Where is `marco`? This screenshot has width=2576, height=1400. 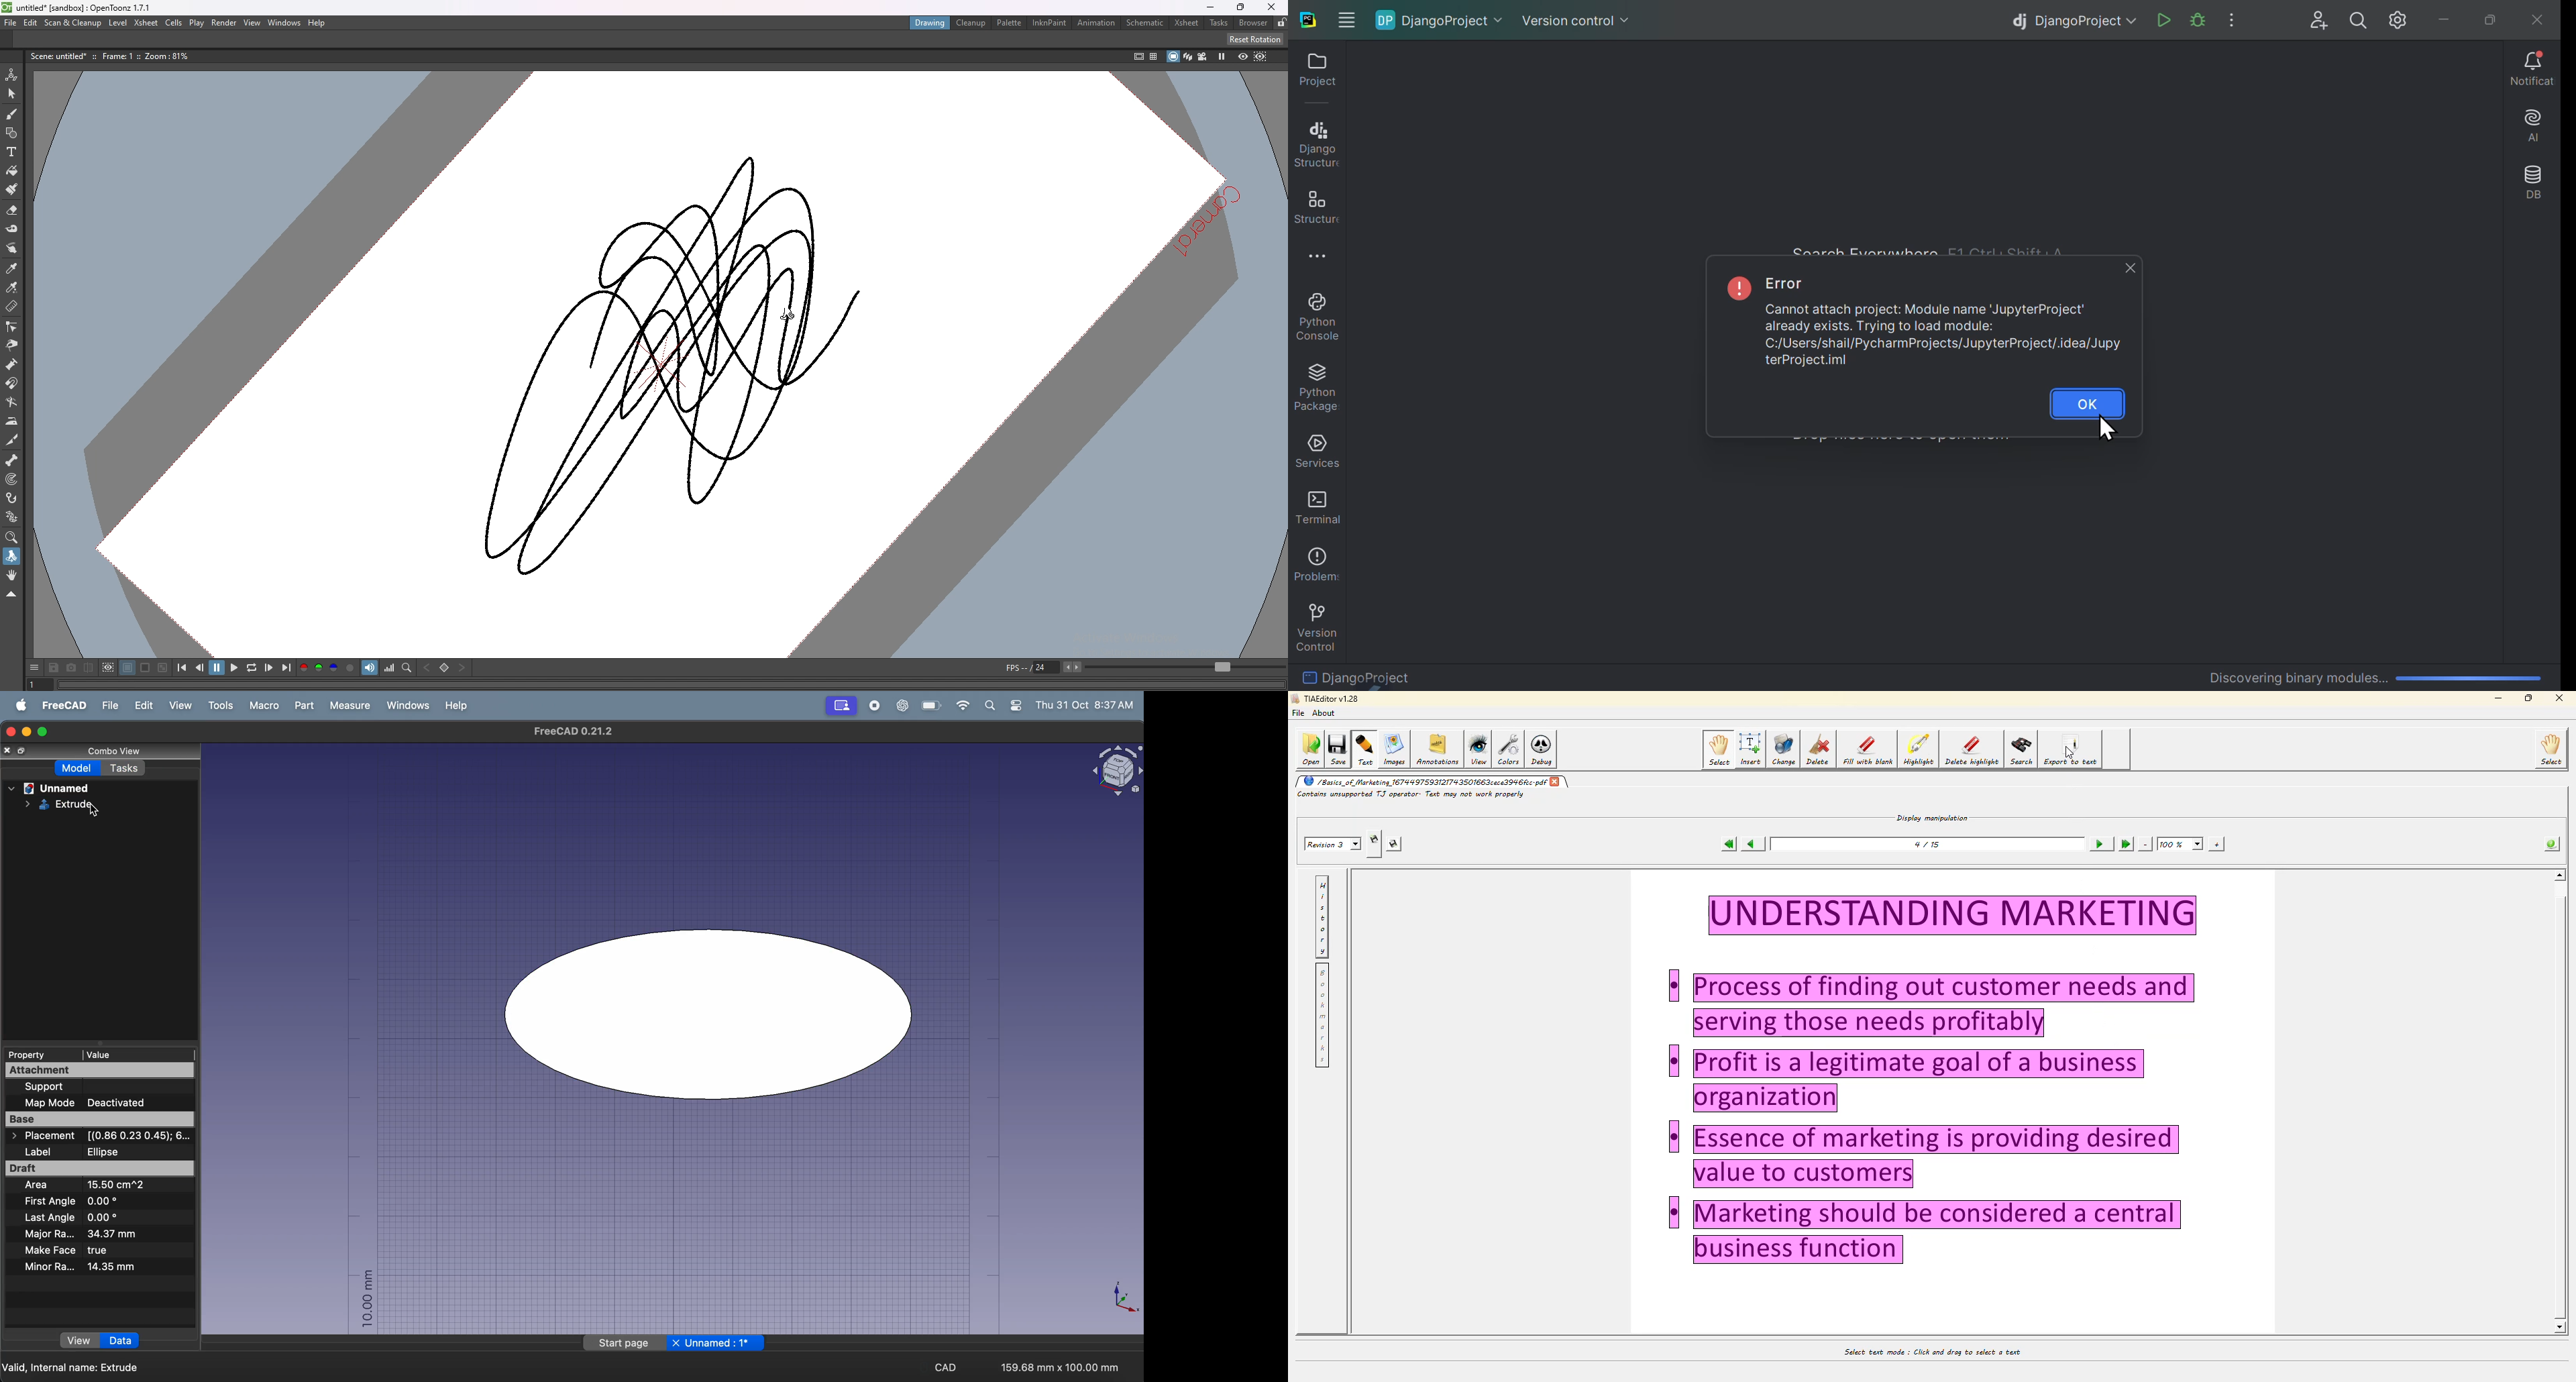 marco is located at coordinates (263, 705).